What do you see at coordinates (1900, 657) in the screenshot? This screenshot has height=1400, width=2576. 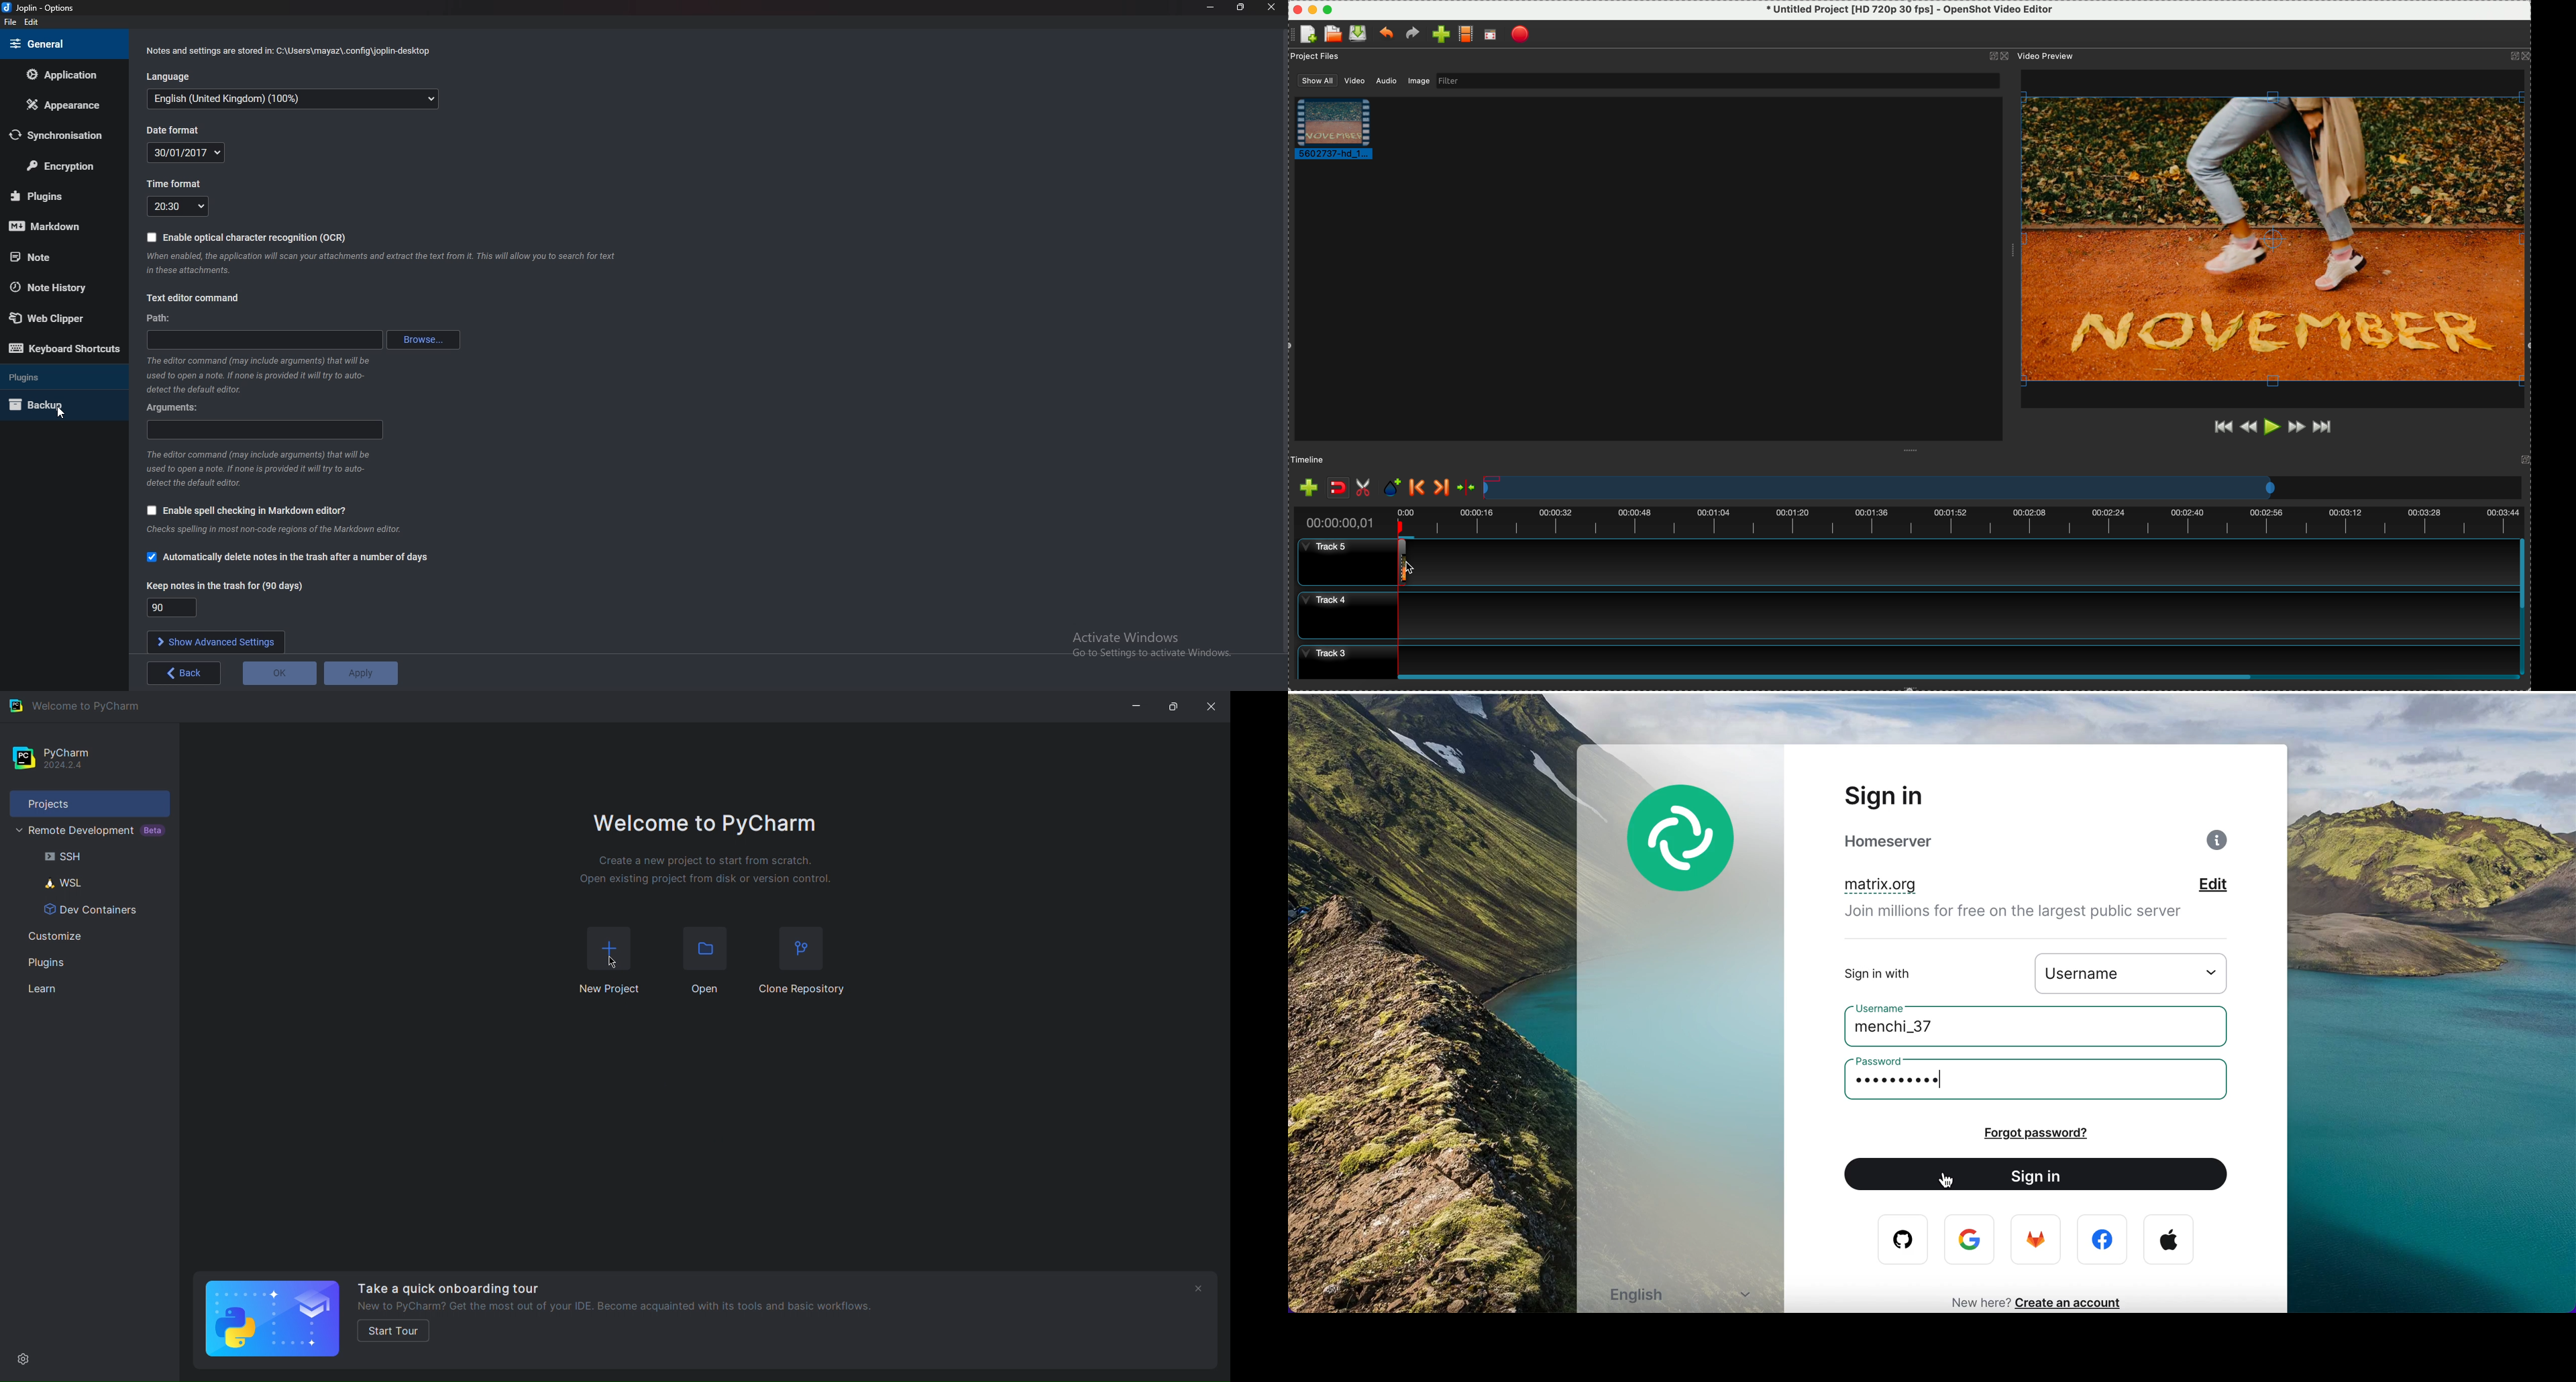 I see `track 3` at bounding box center [1900, 657].